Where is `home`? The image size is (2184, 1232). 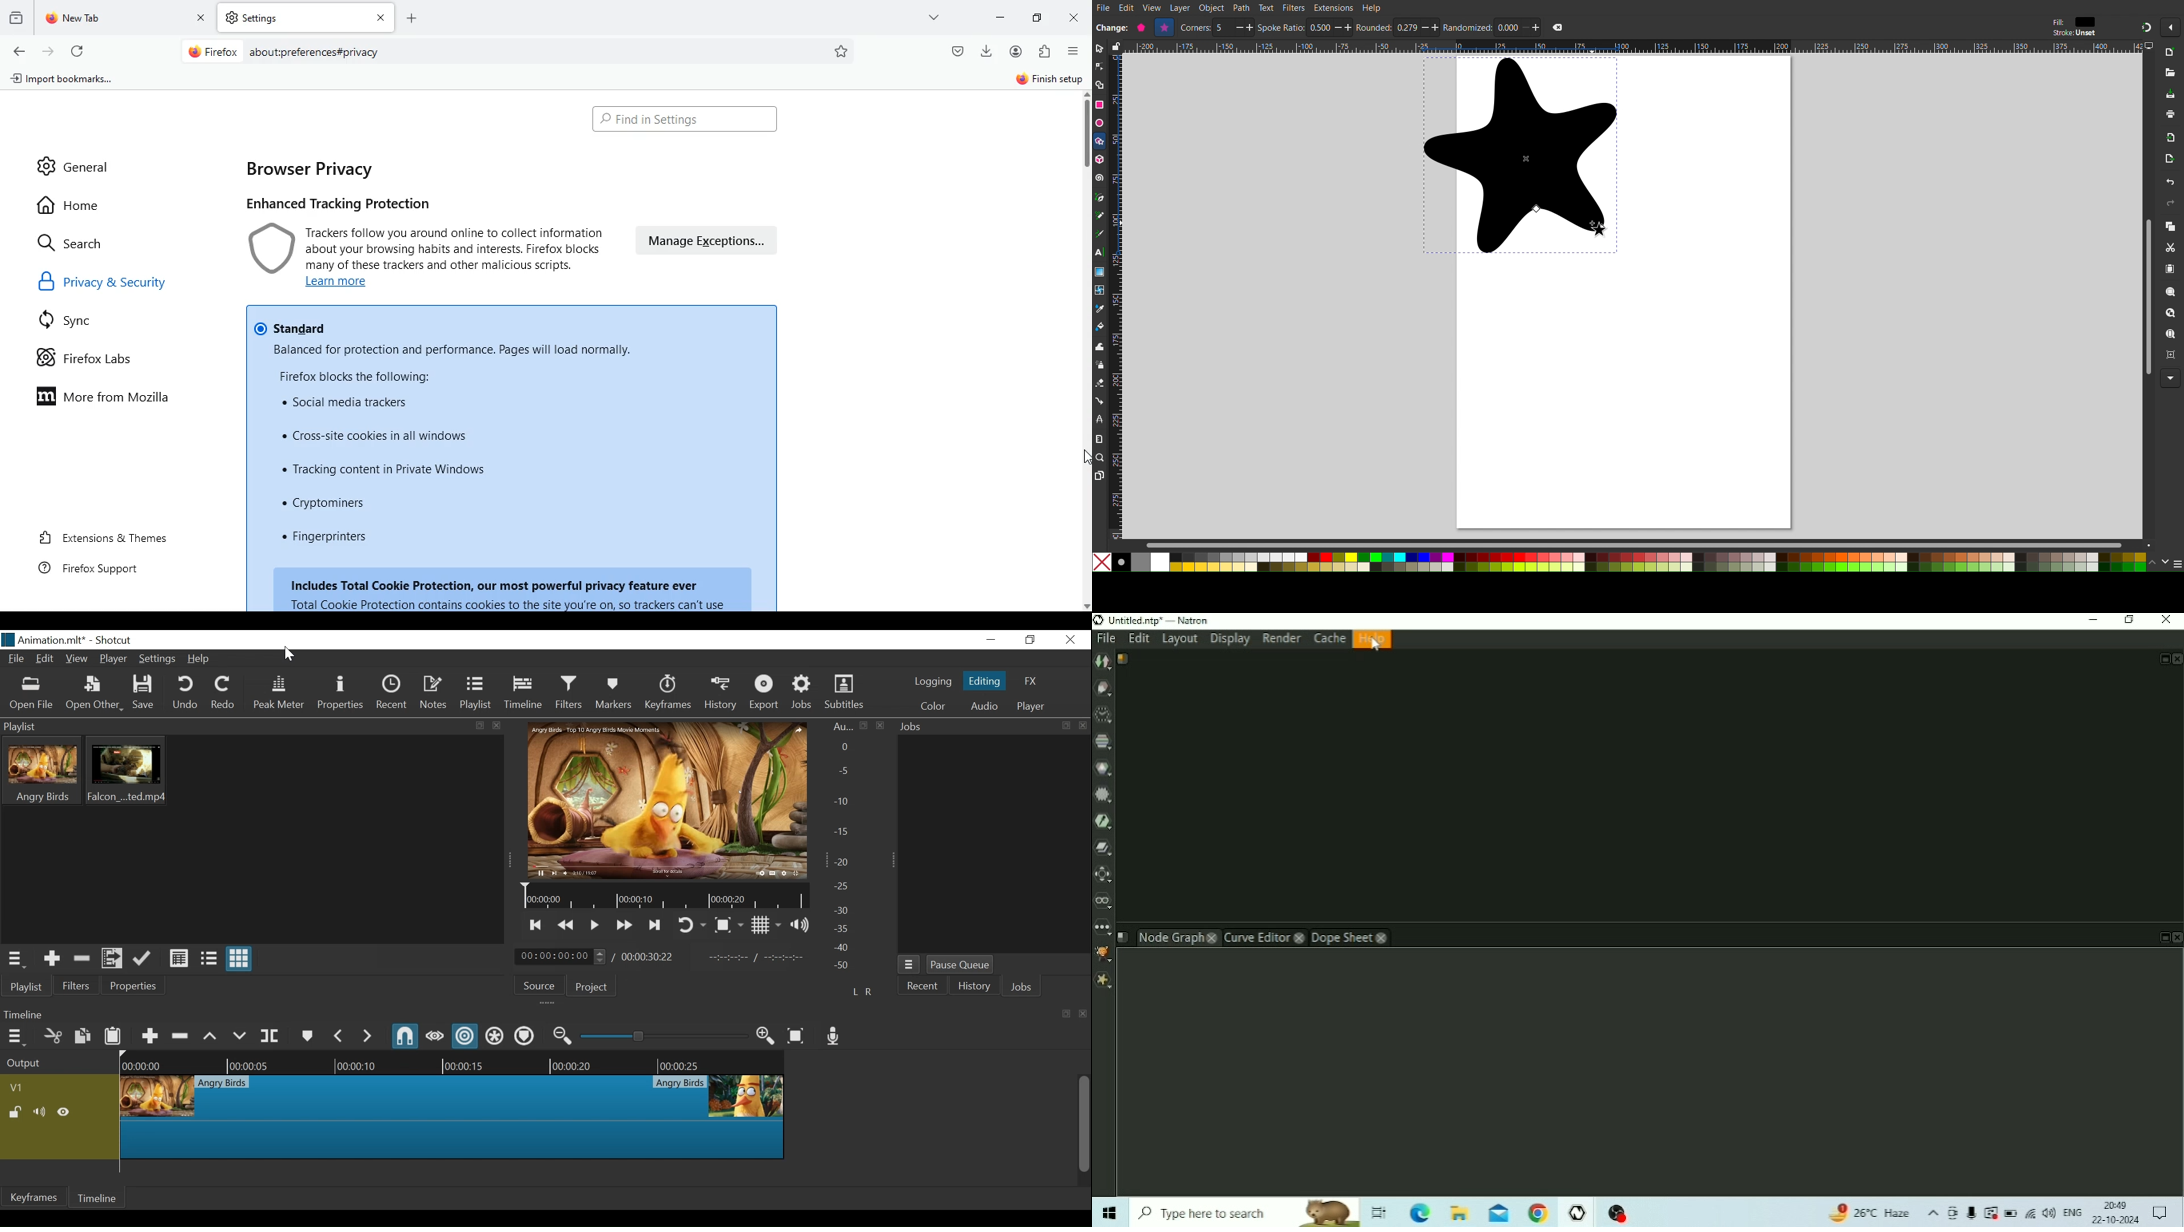 home is located at coordinates (75, 205).